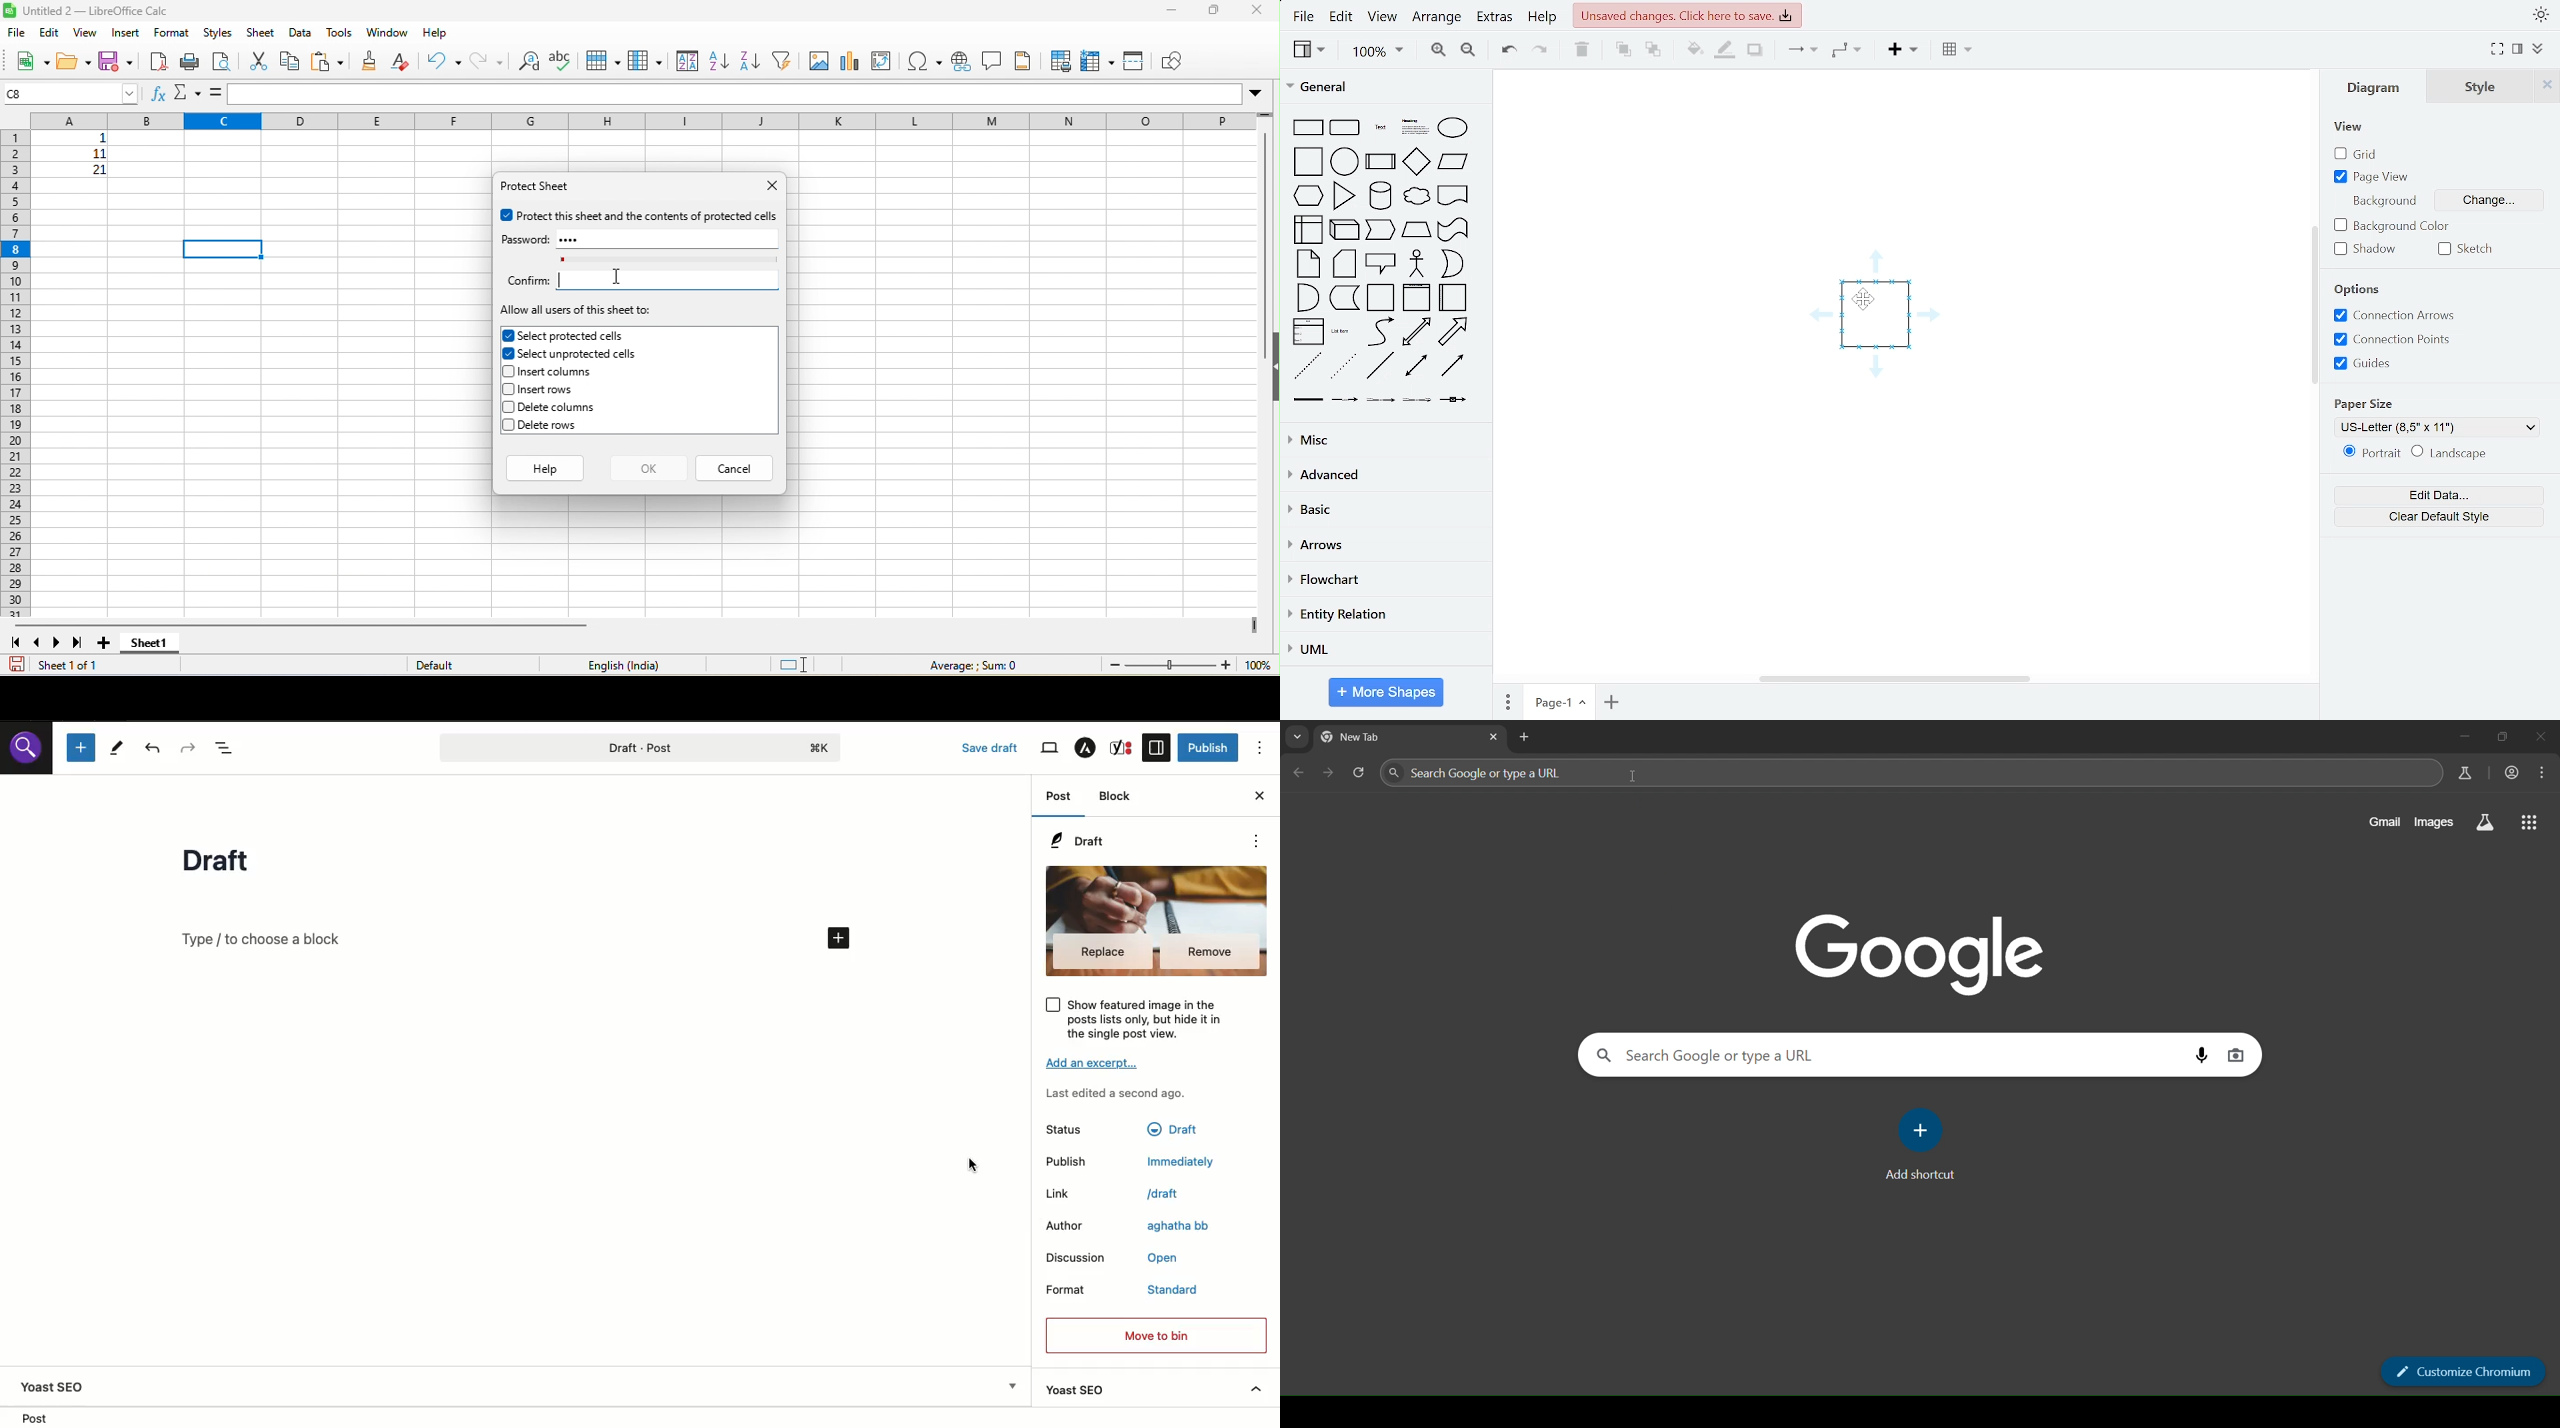  Describe the element at coordinates (1508, 51) in the screenshot. I see `undo` at that location.